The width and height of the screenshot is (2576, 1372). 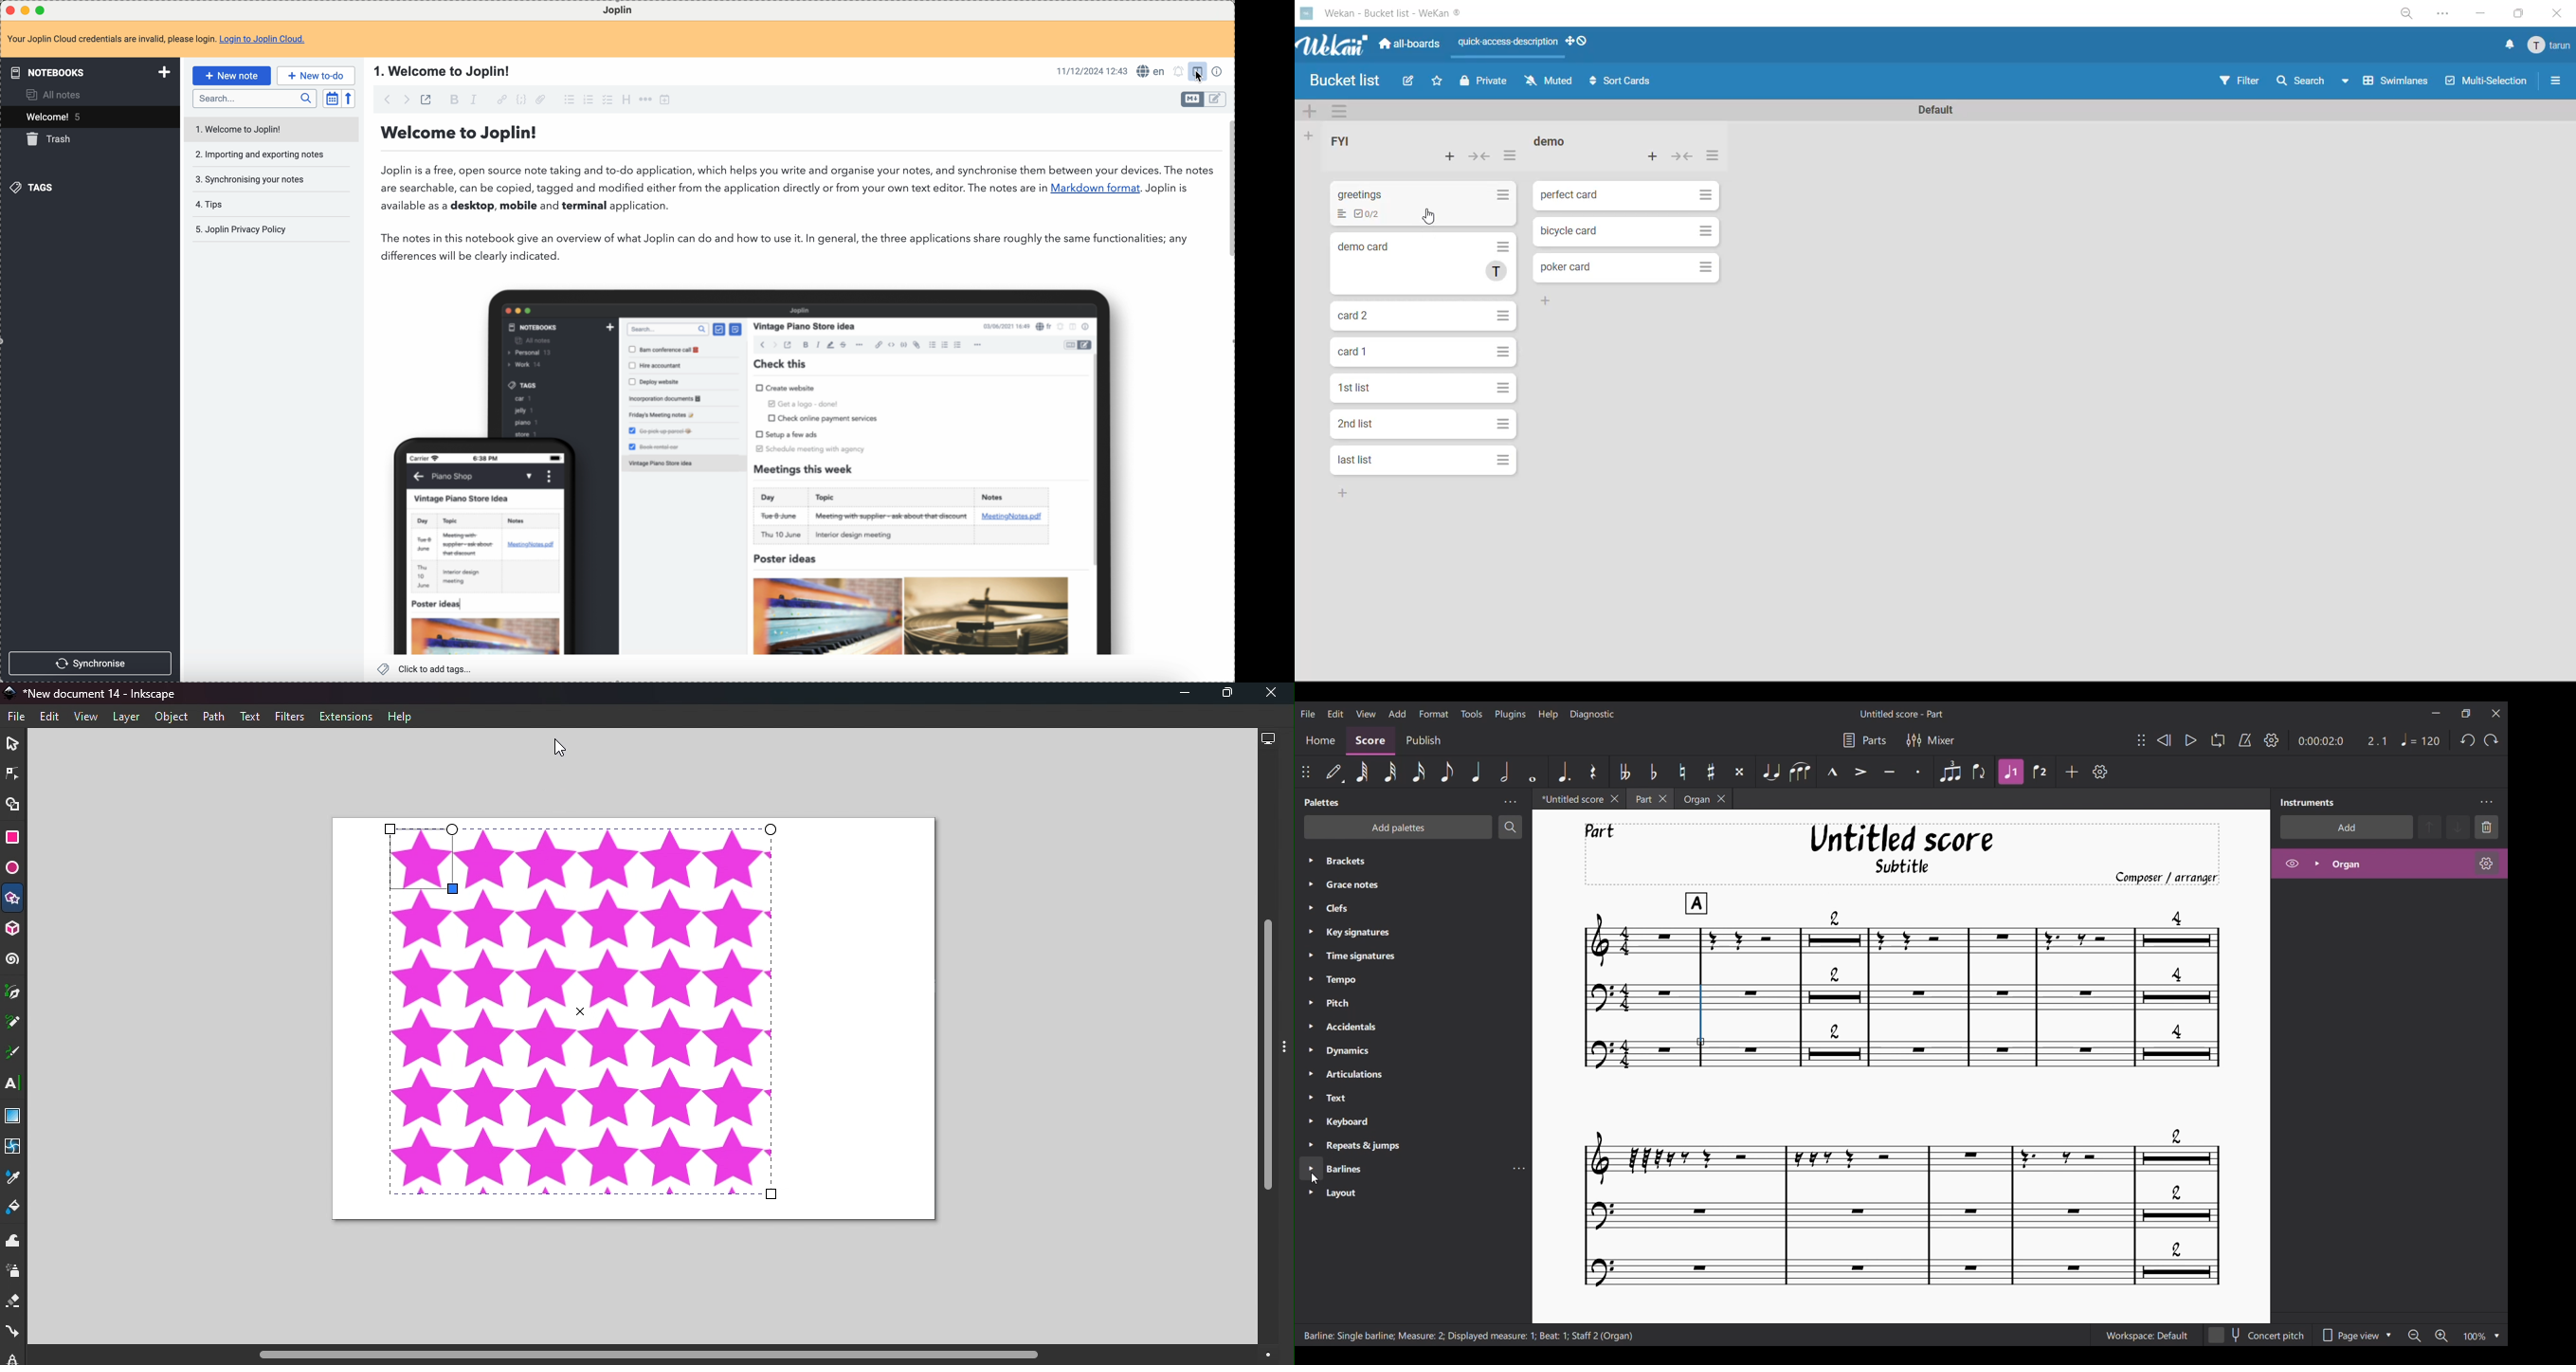 What do you see at coordinates (88, 72) in the screenshot?
I see `notebooks` at bounding box center [88, 72].